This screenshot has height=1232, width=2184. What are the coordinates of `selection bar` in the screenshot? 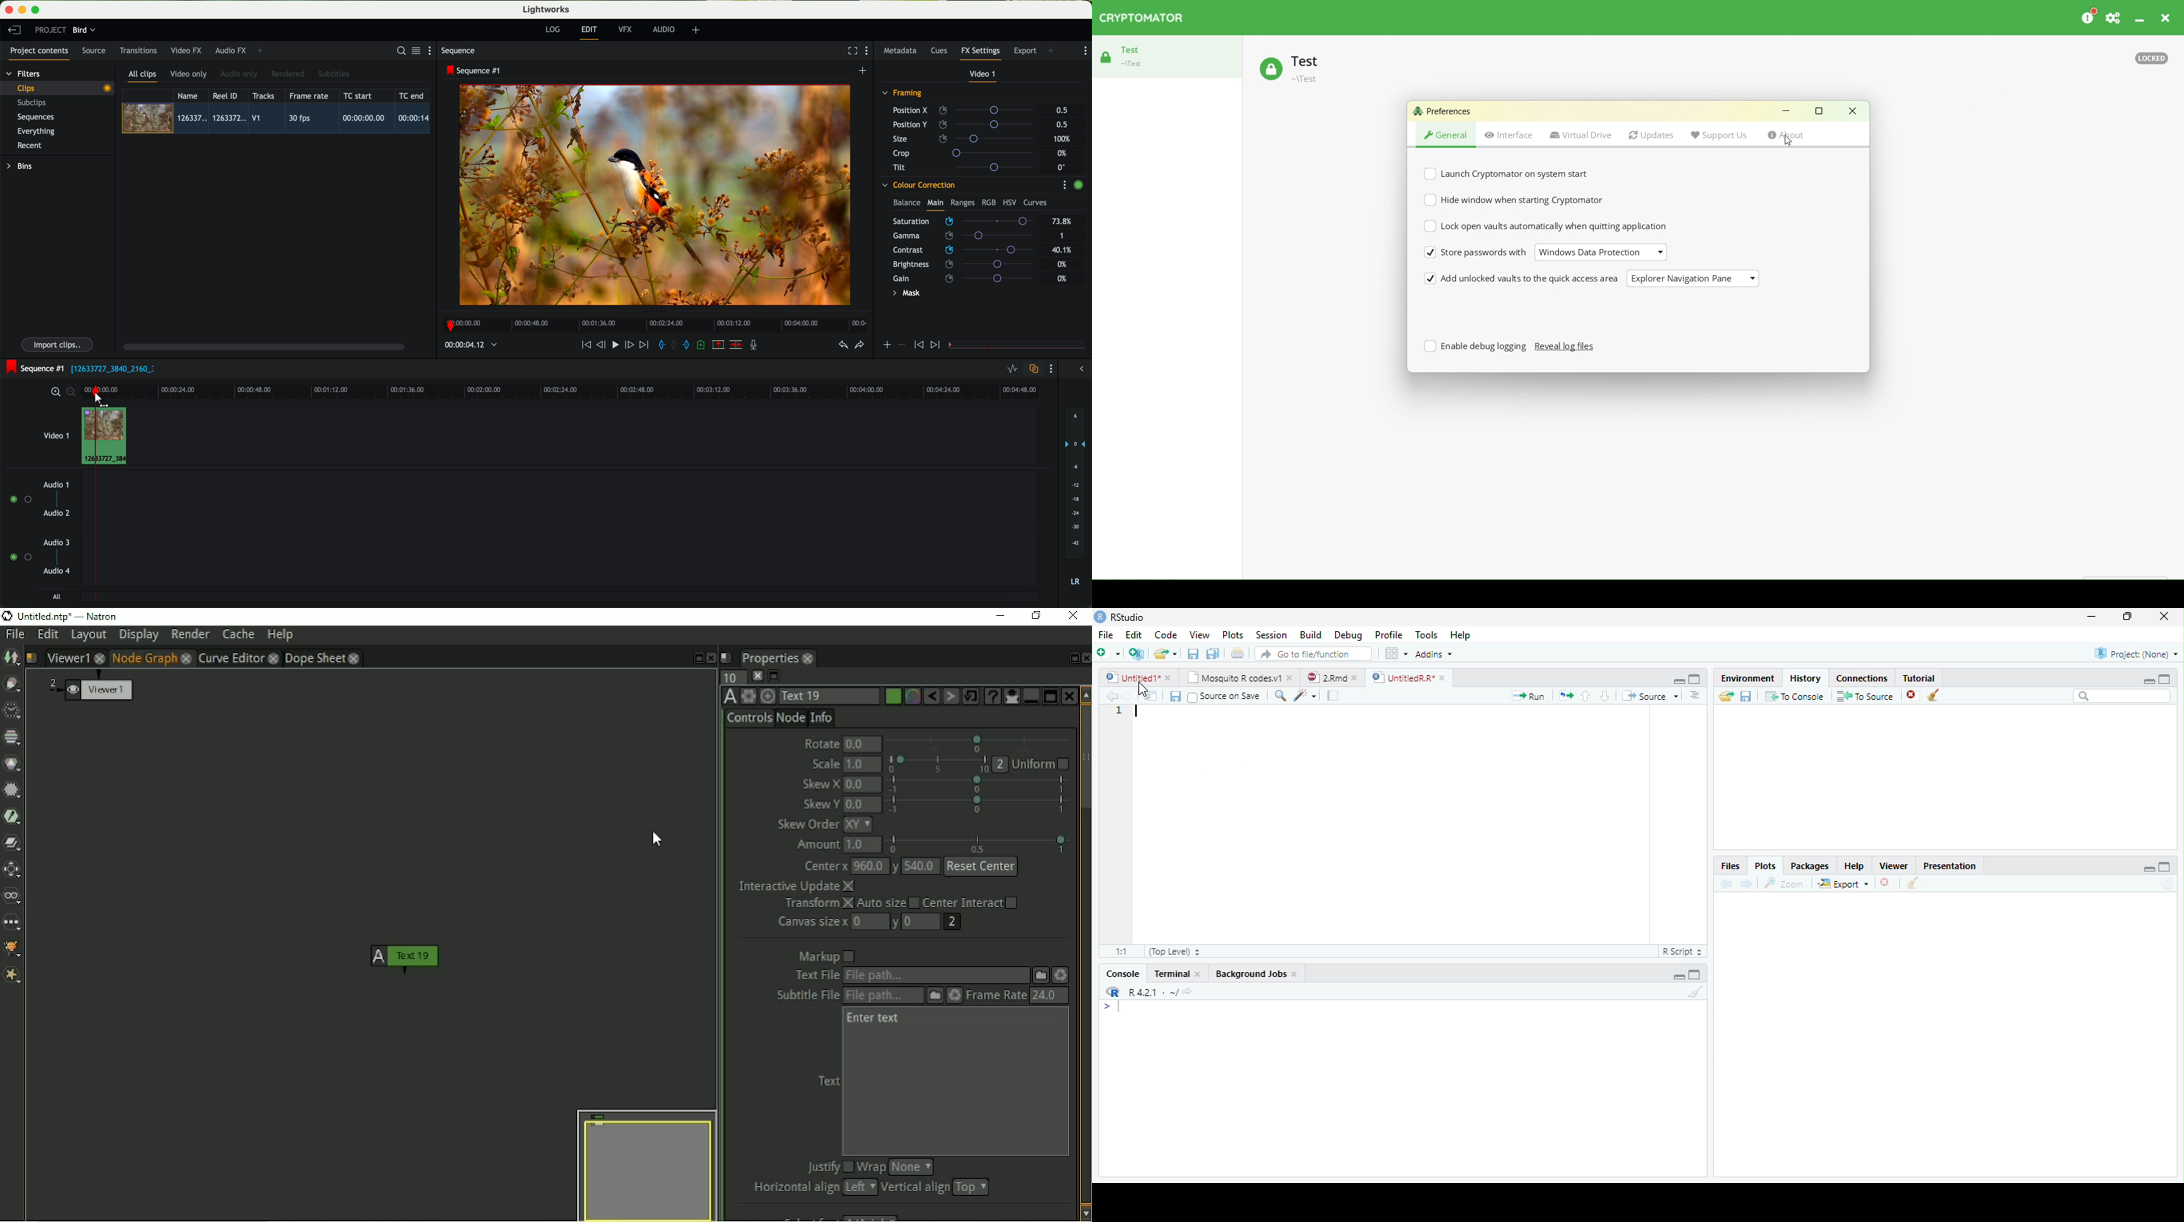 It's located at (978, 784).